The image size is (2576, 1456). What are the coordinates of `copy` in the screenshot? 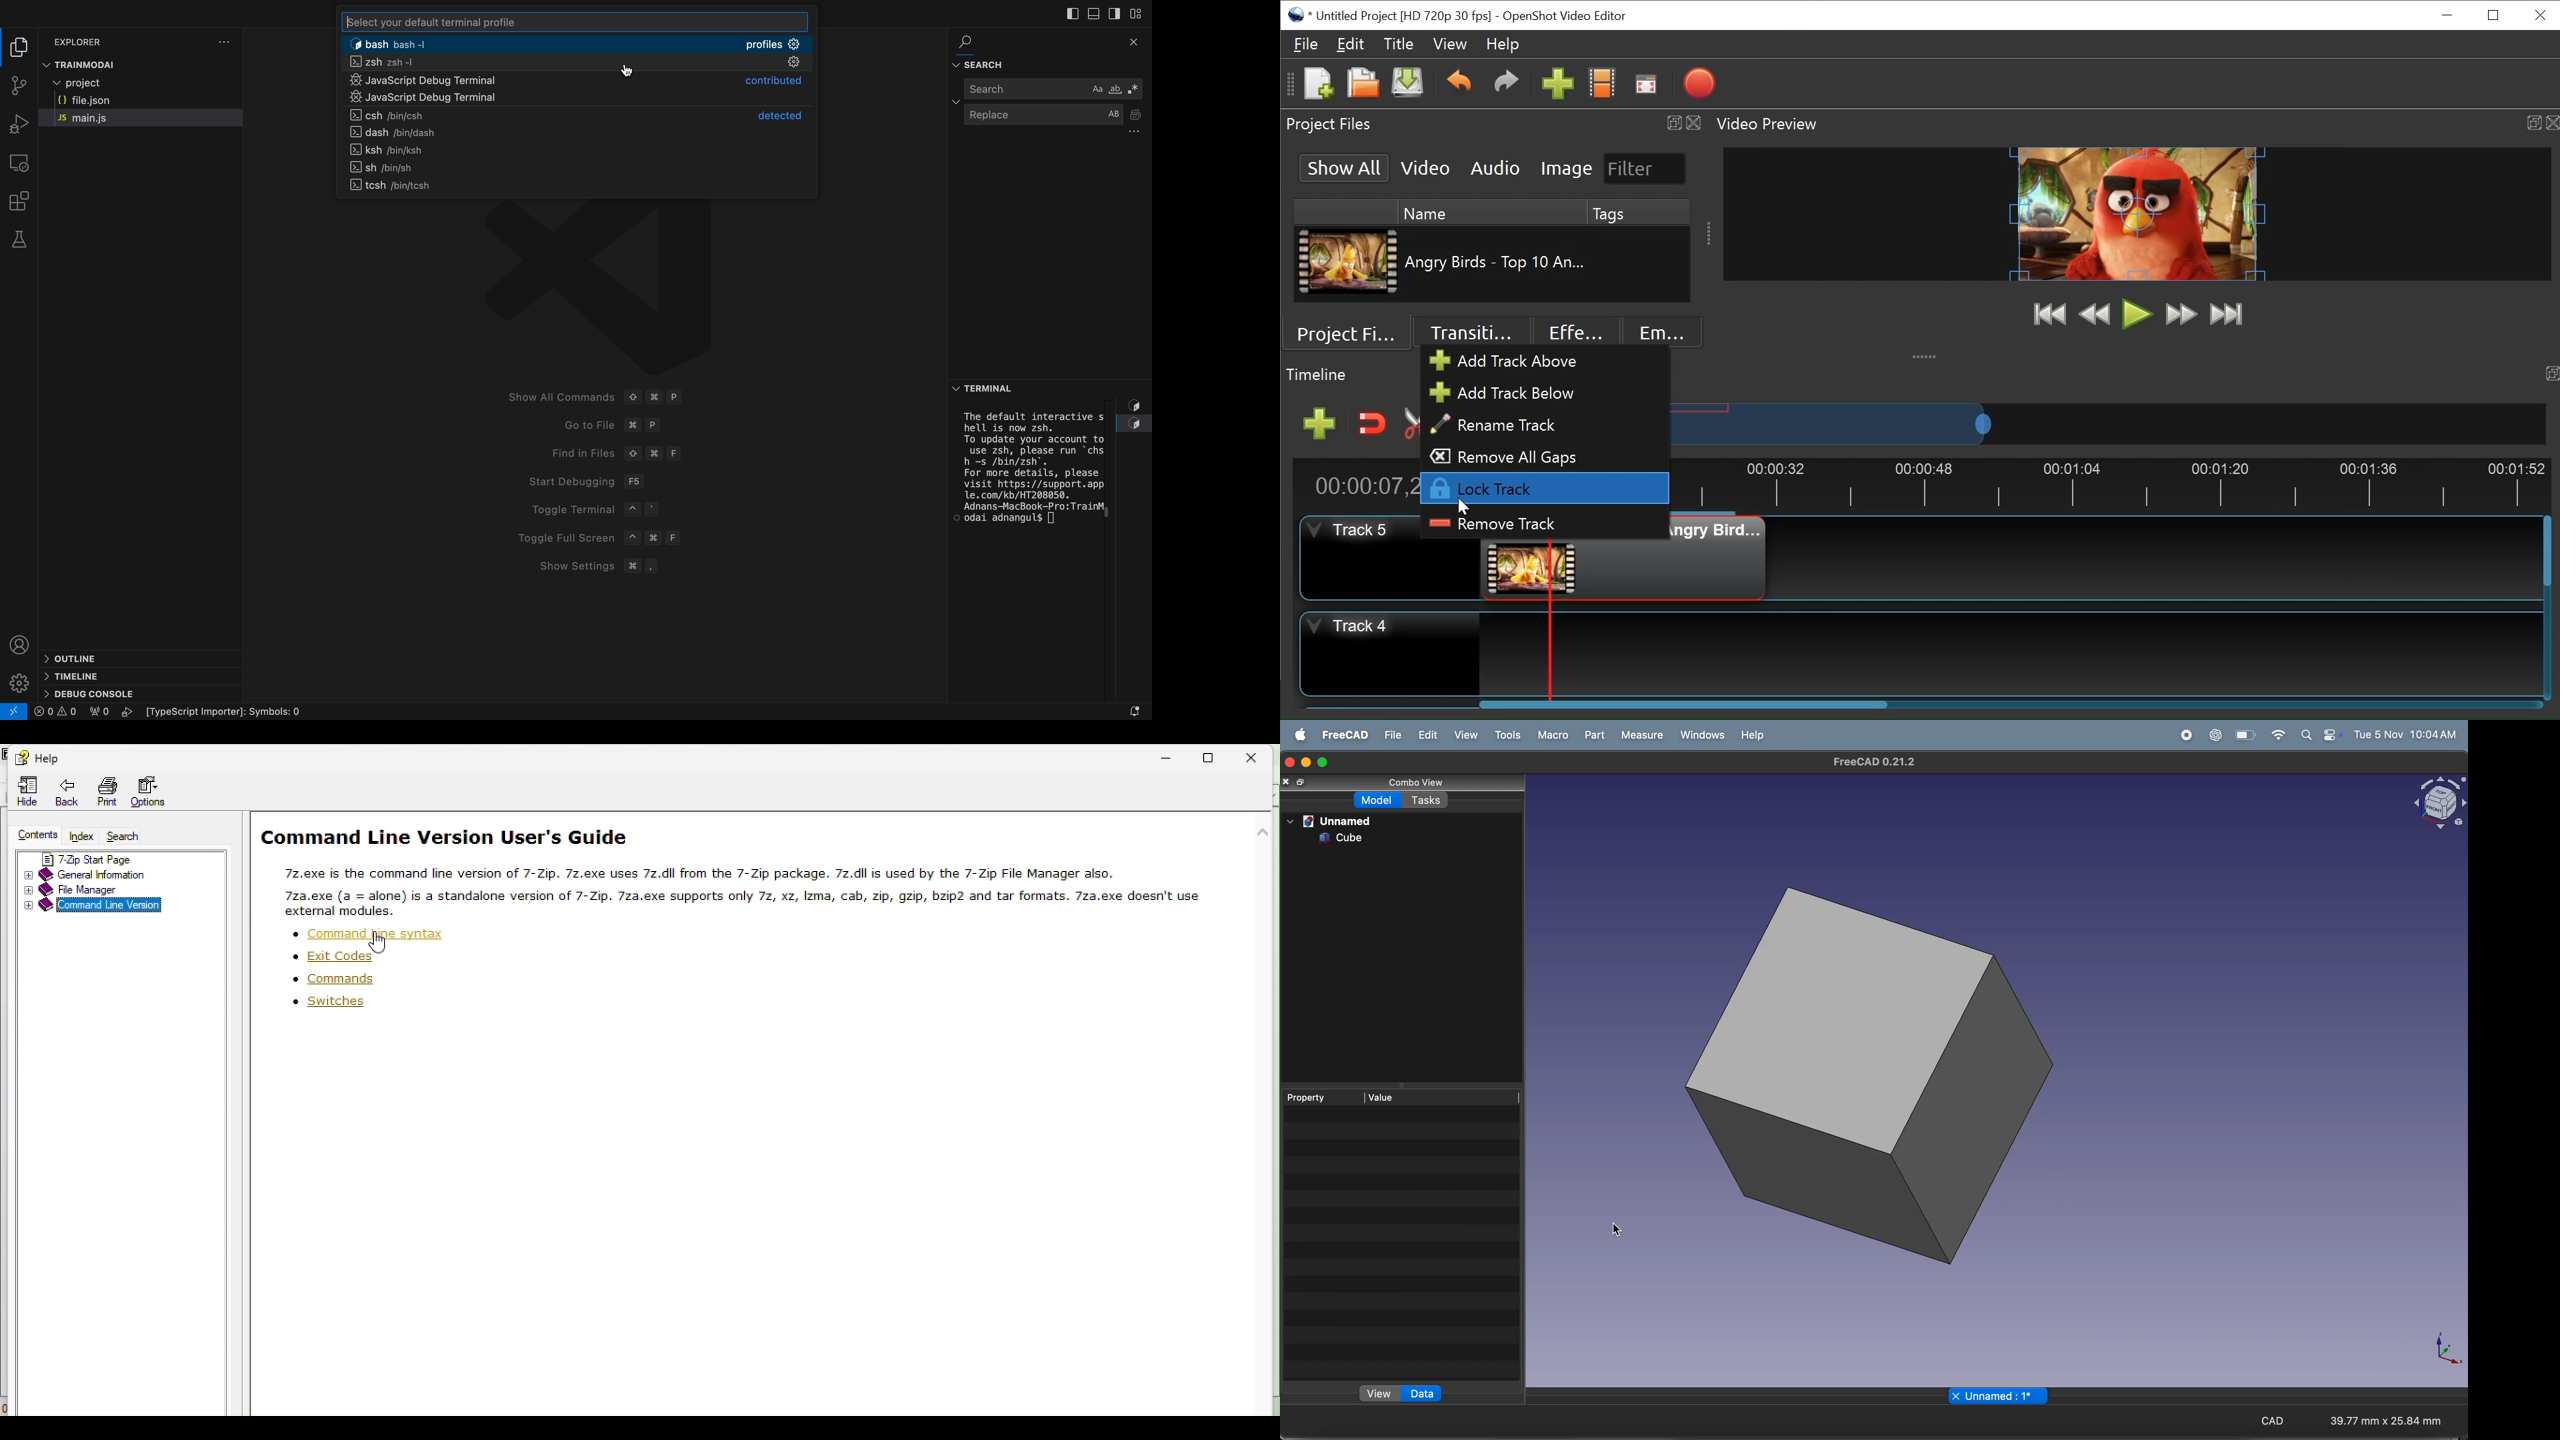 It's located at (1294, 784).